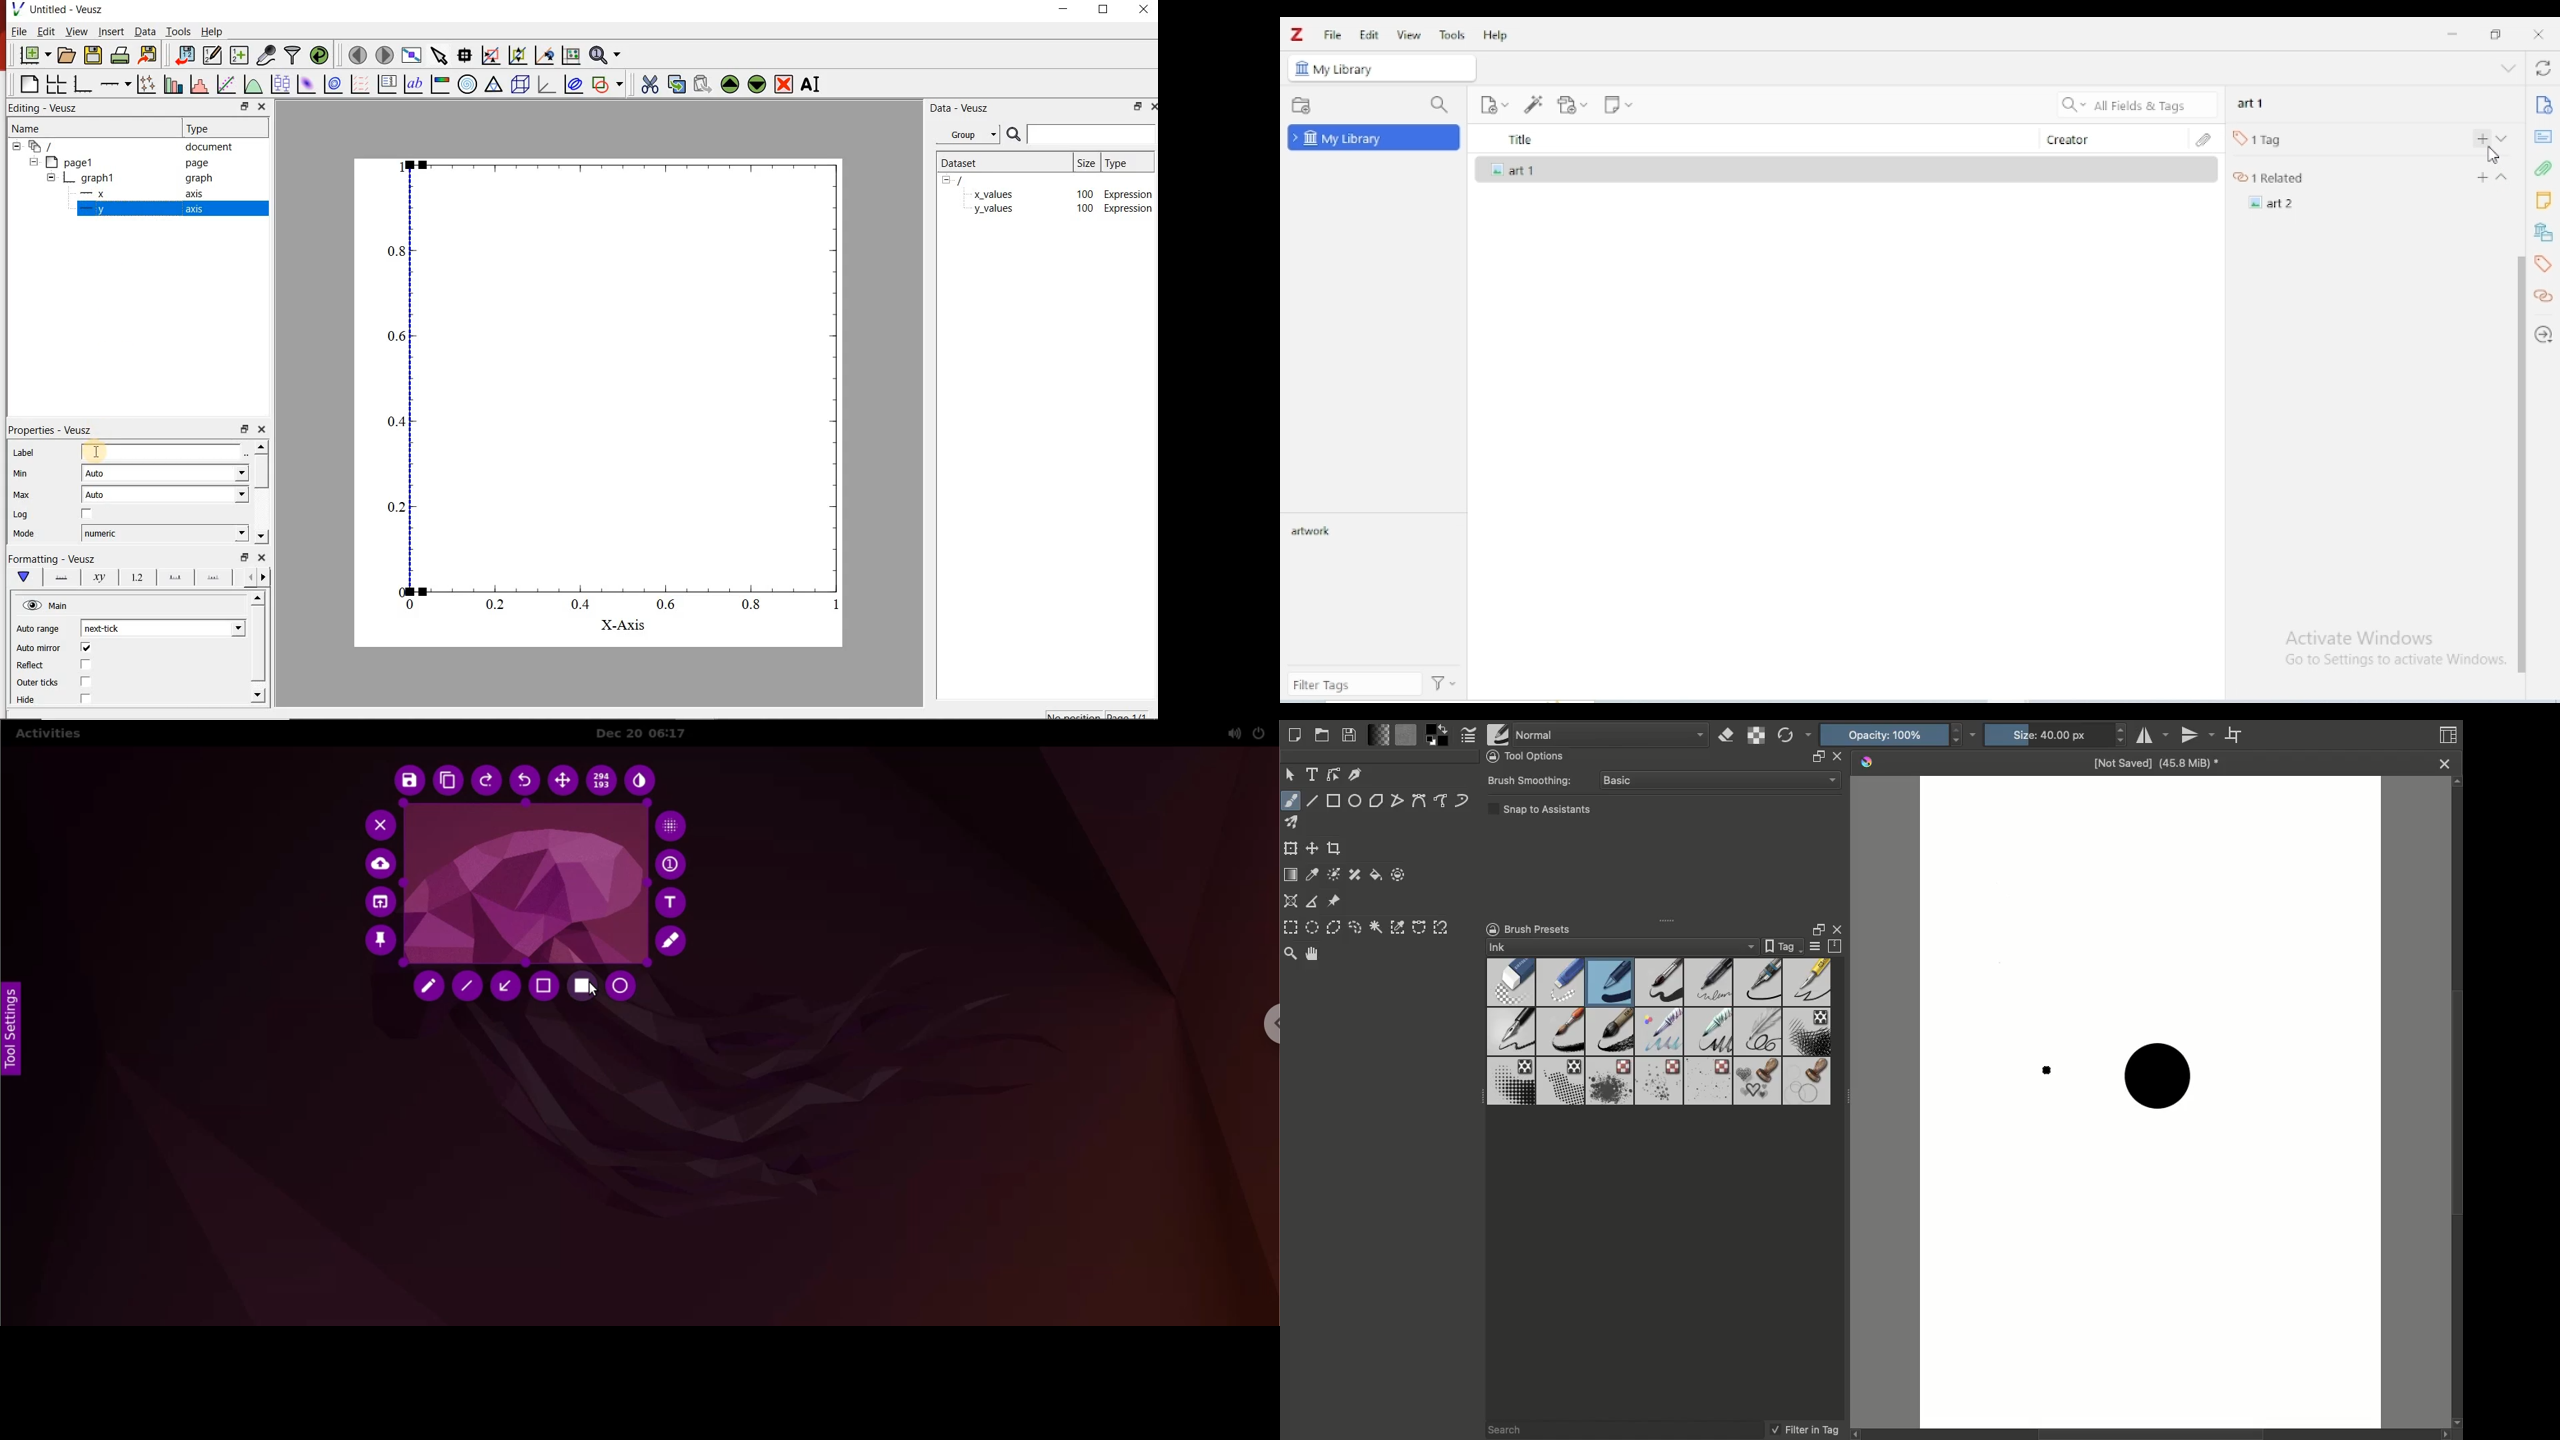  Describe the element at coordinates (208, 128) in the screenshot. I see `Type` at that location.